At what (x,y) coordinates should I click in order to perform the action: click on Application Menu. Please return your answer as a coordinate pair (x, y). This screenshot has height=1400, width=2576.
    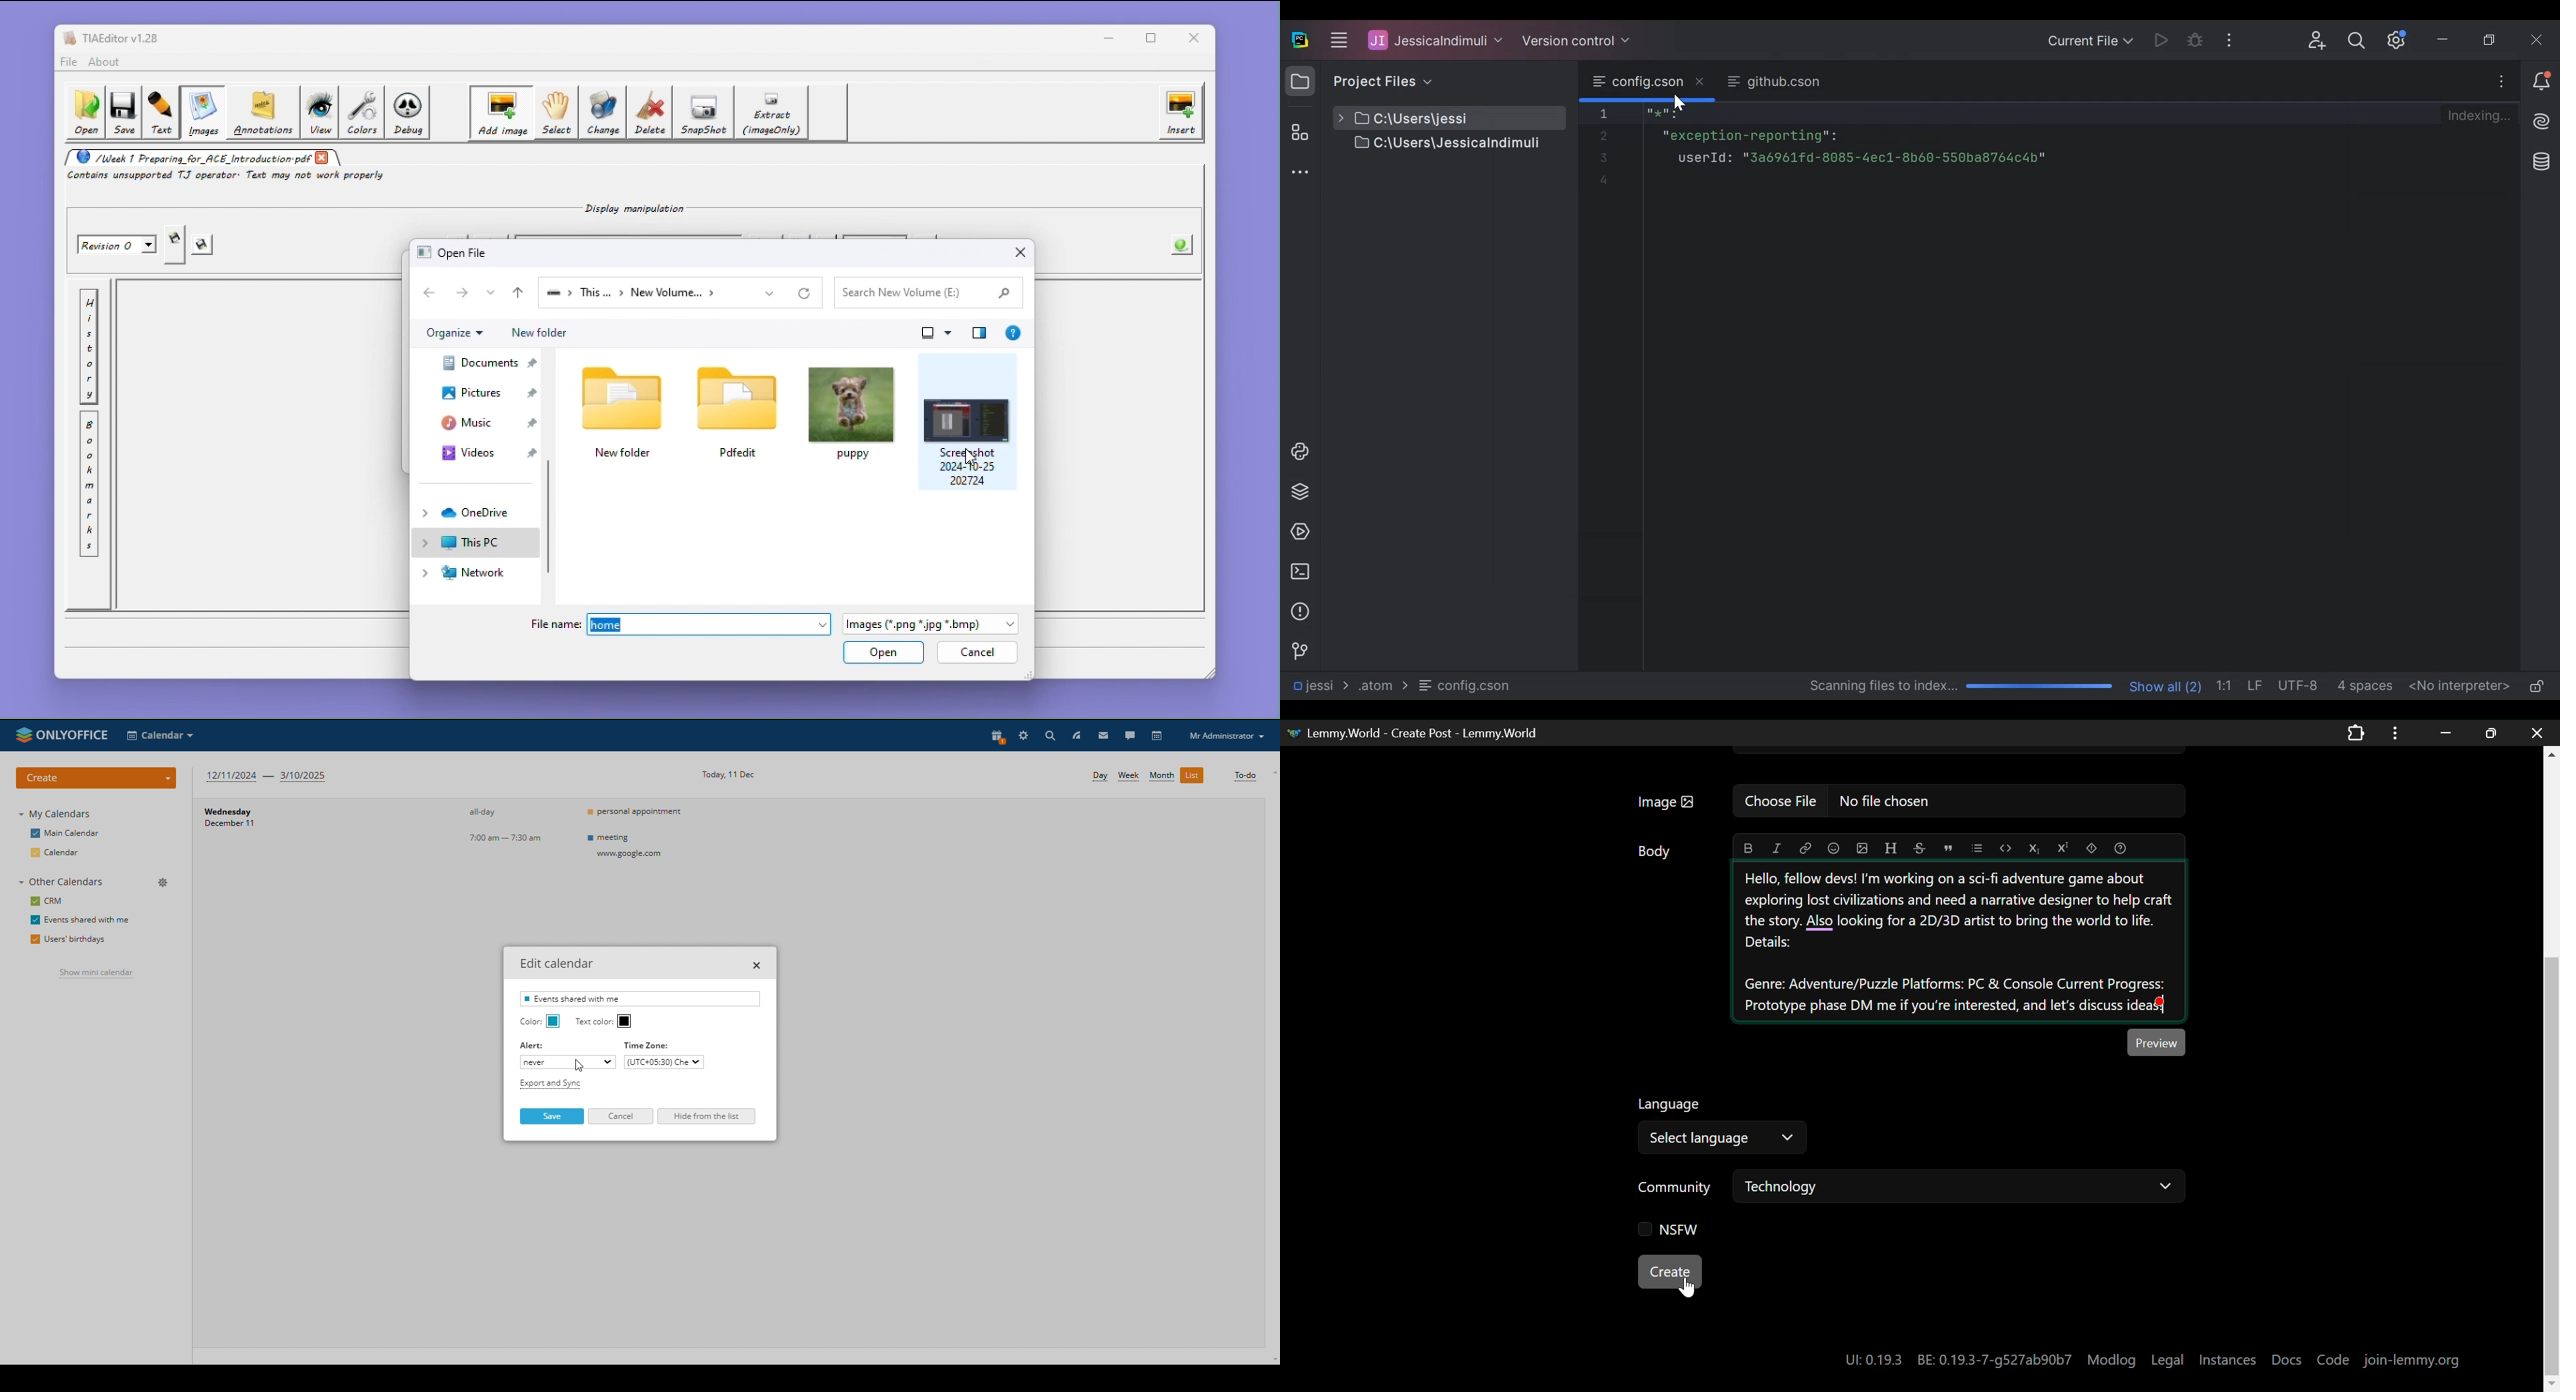
    Looking at the image, I should click on (2397, 733).